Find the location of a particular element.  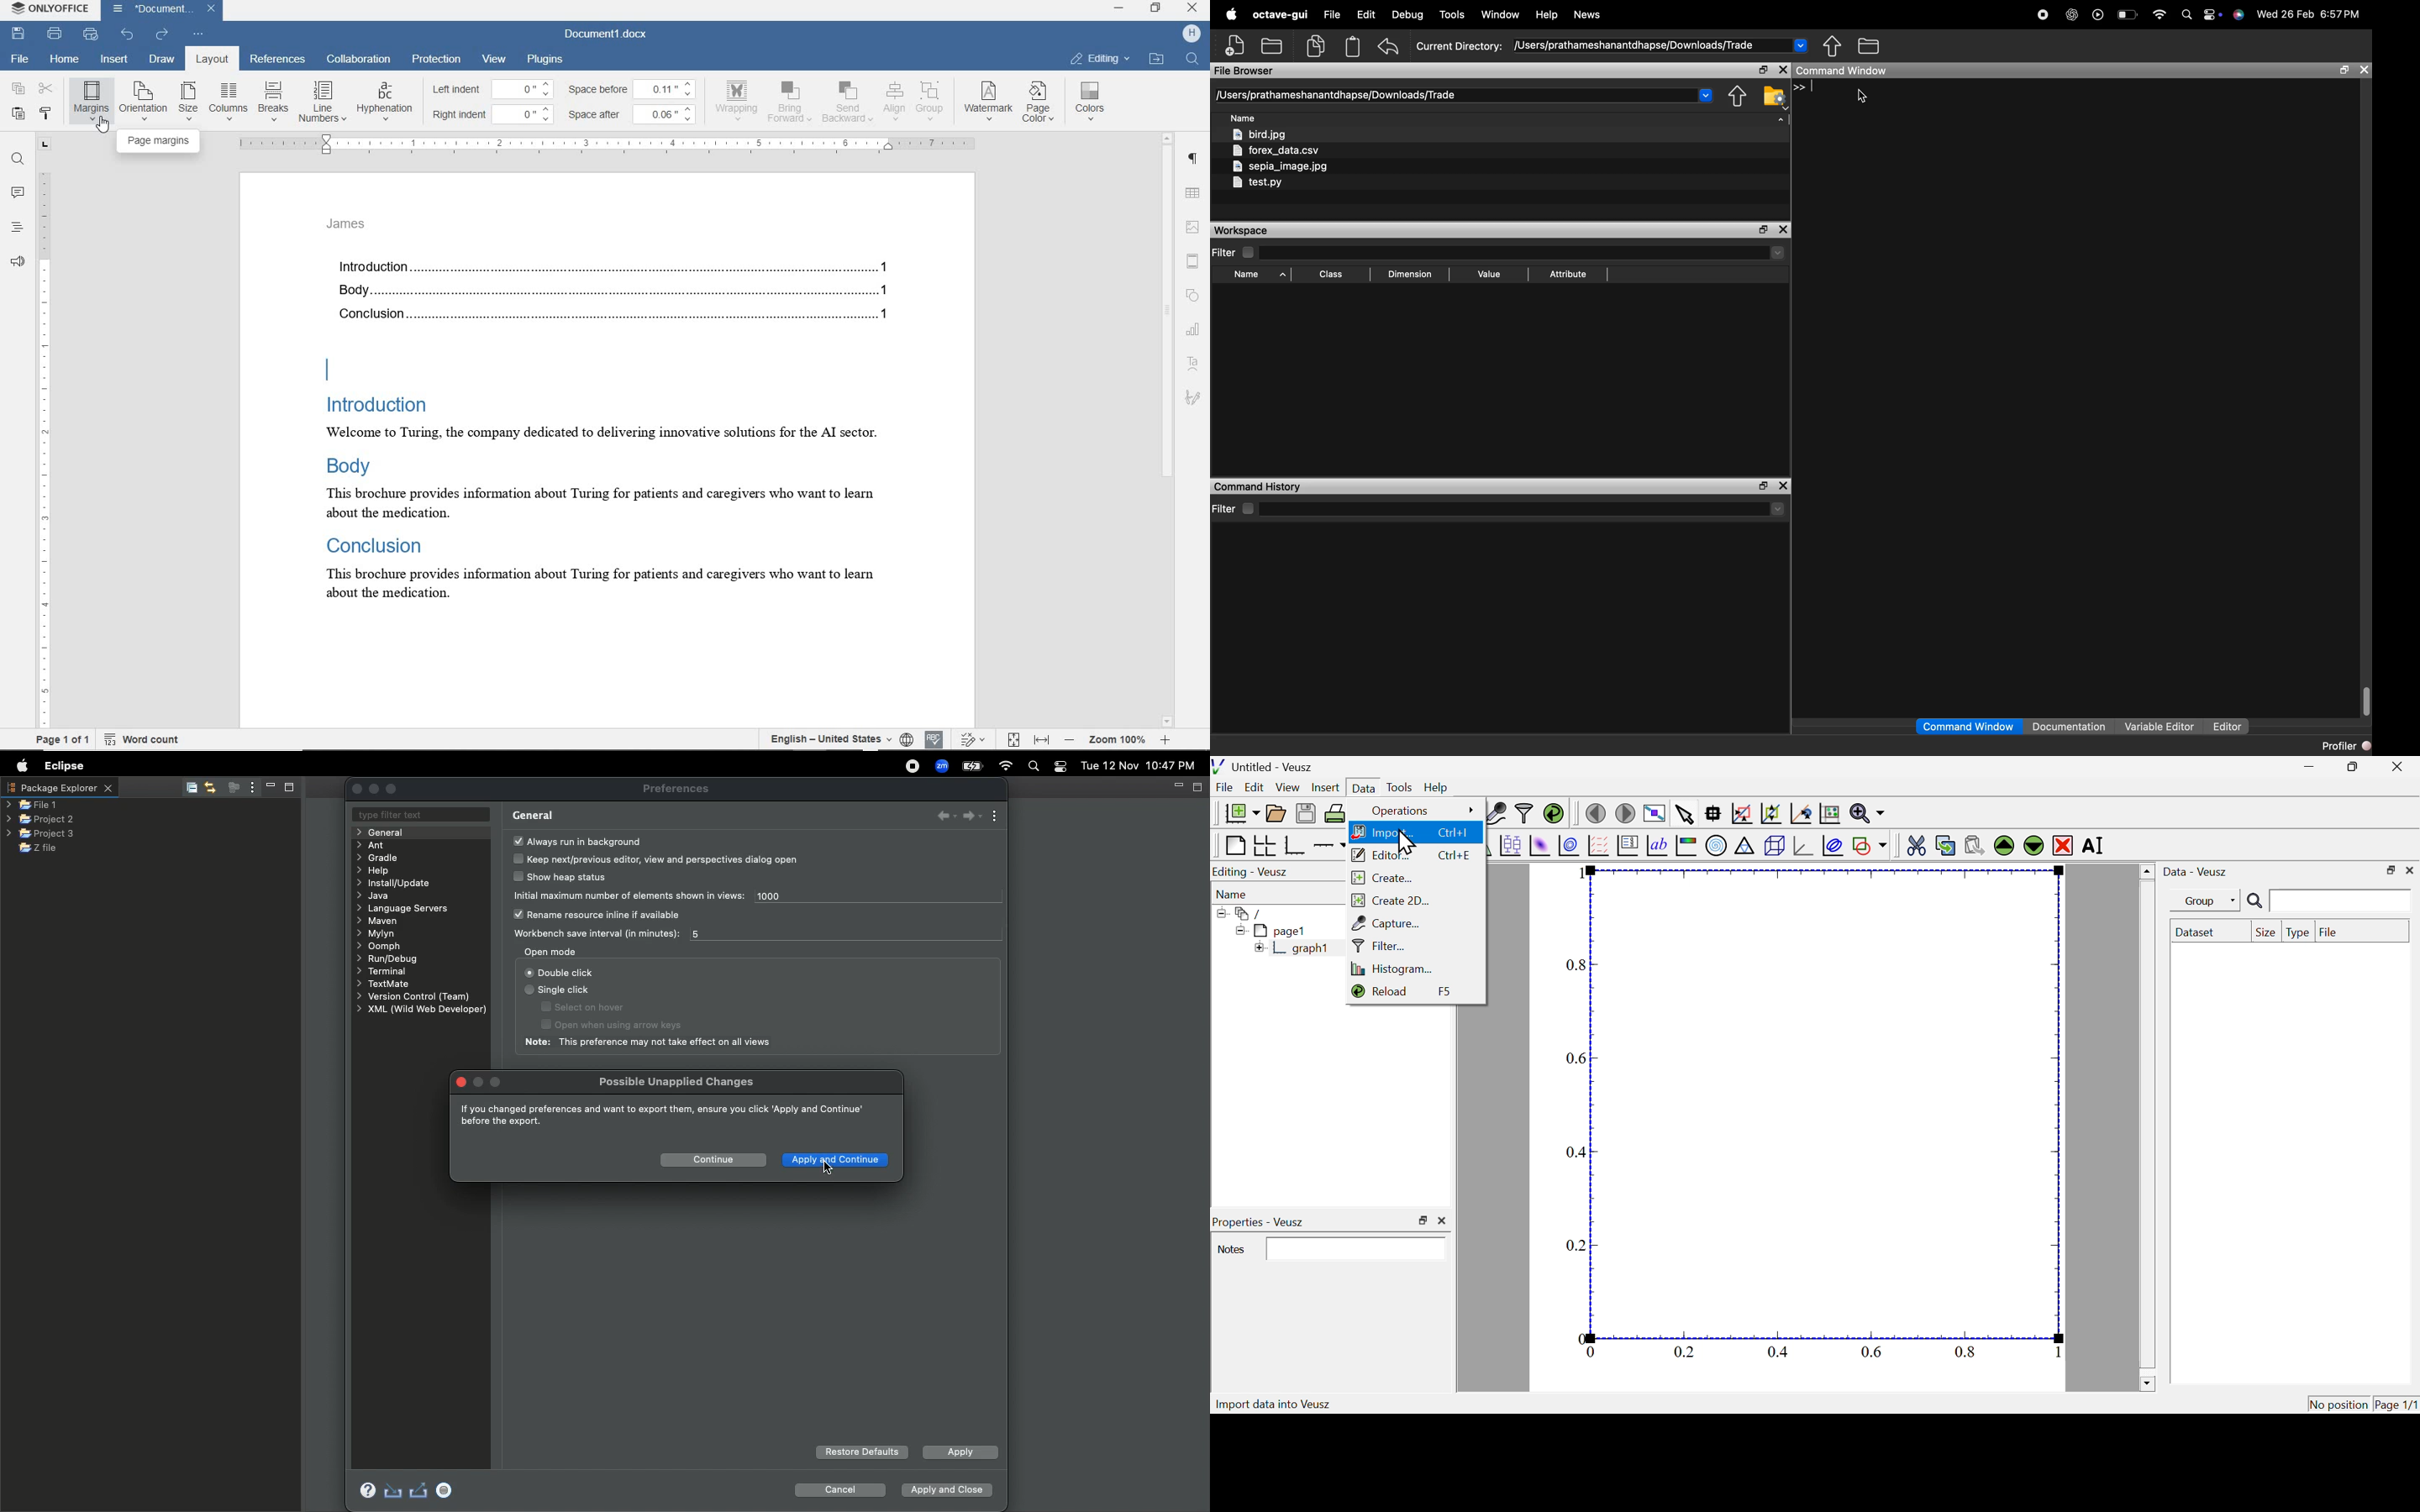

Internet is located at coordinates (1007, 766).